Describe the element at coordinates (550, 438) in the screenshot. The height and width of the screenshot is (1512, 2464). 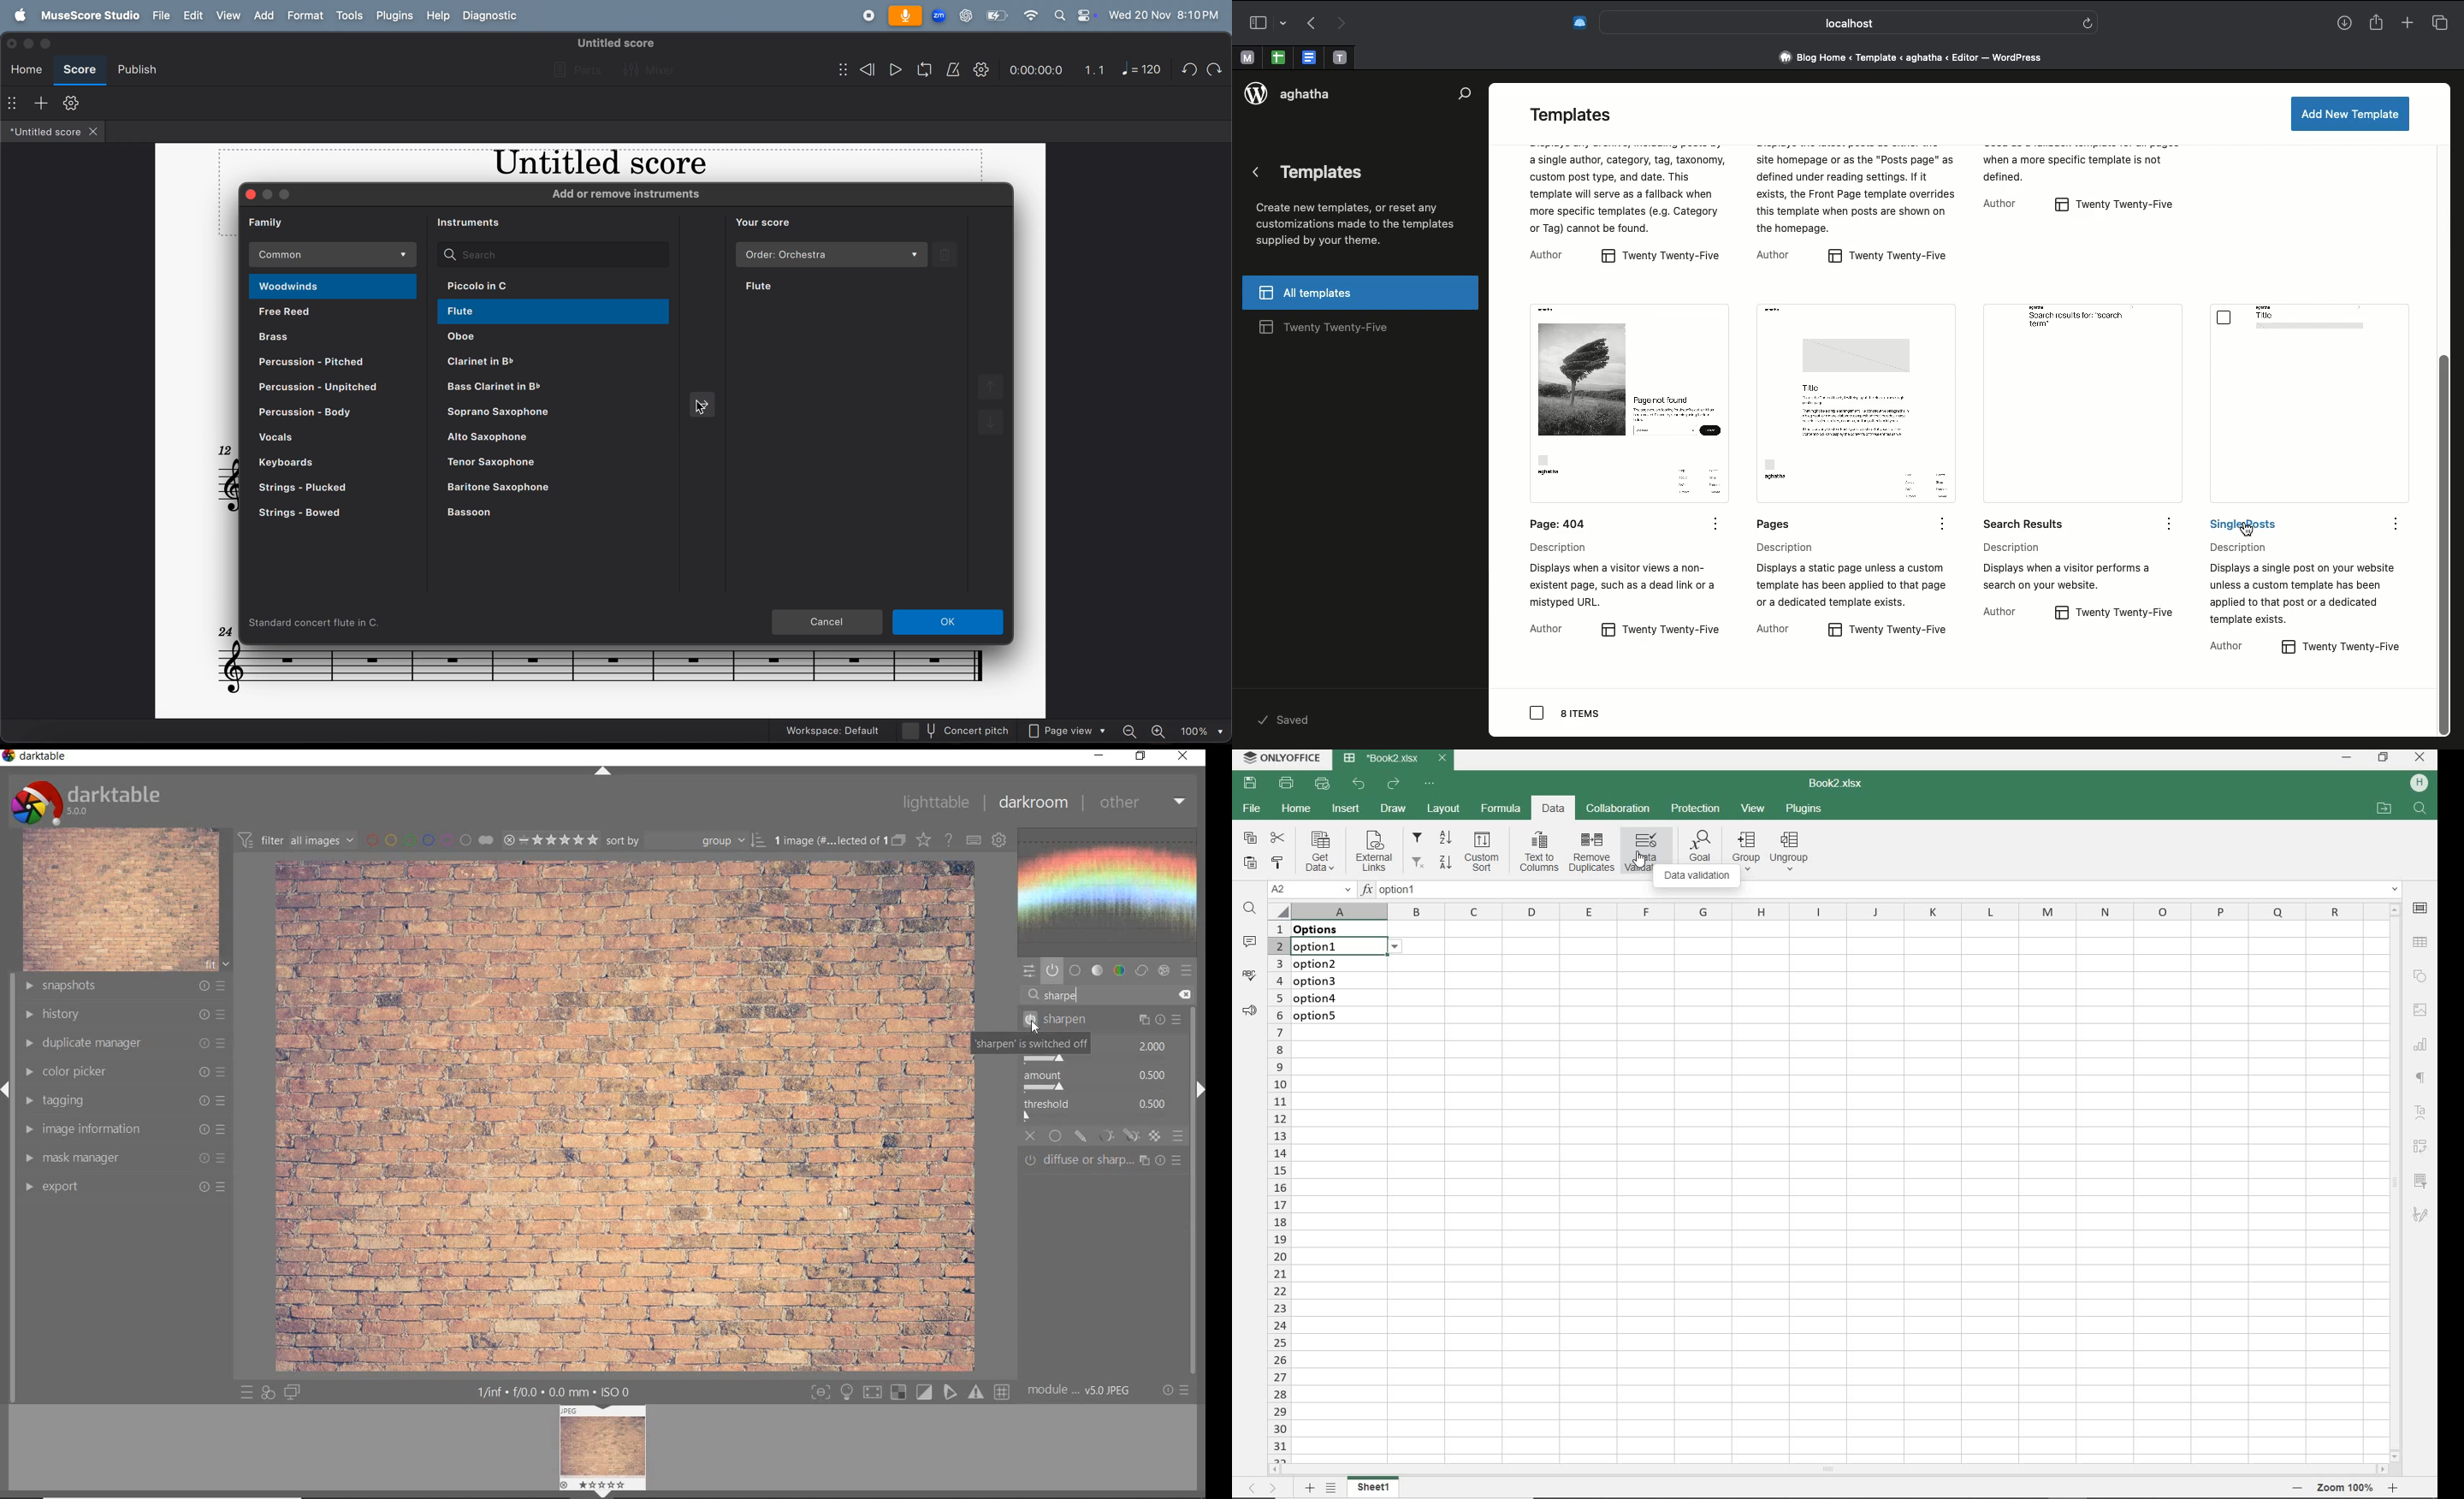
I see `alto saxophone` at that location.